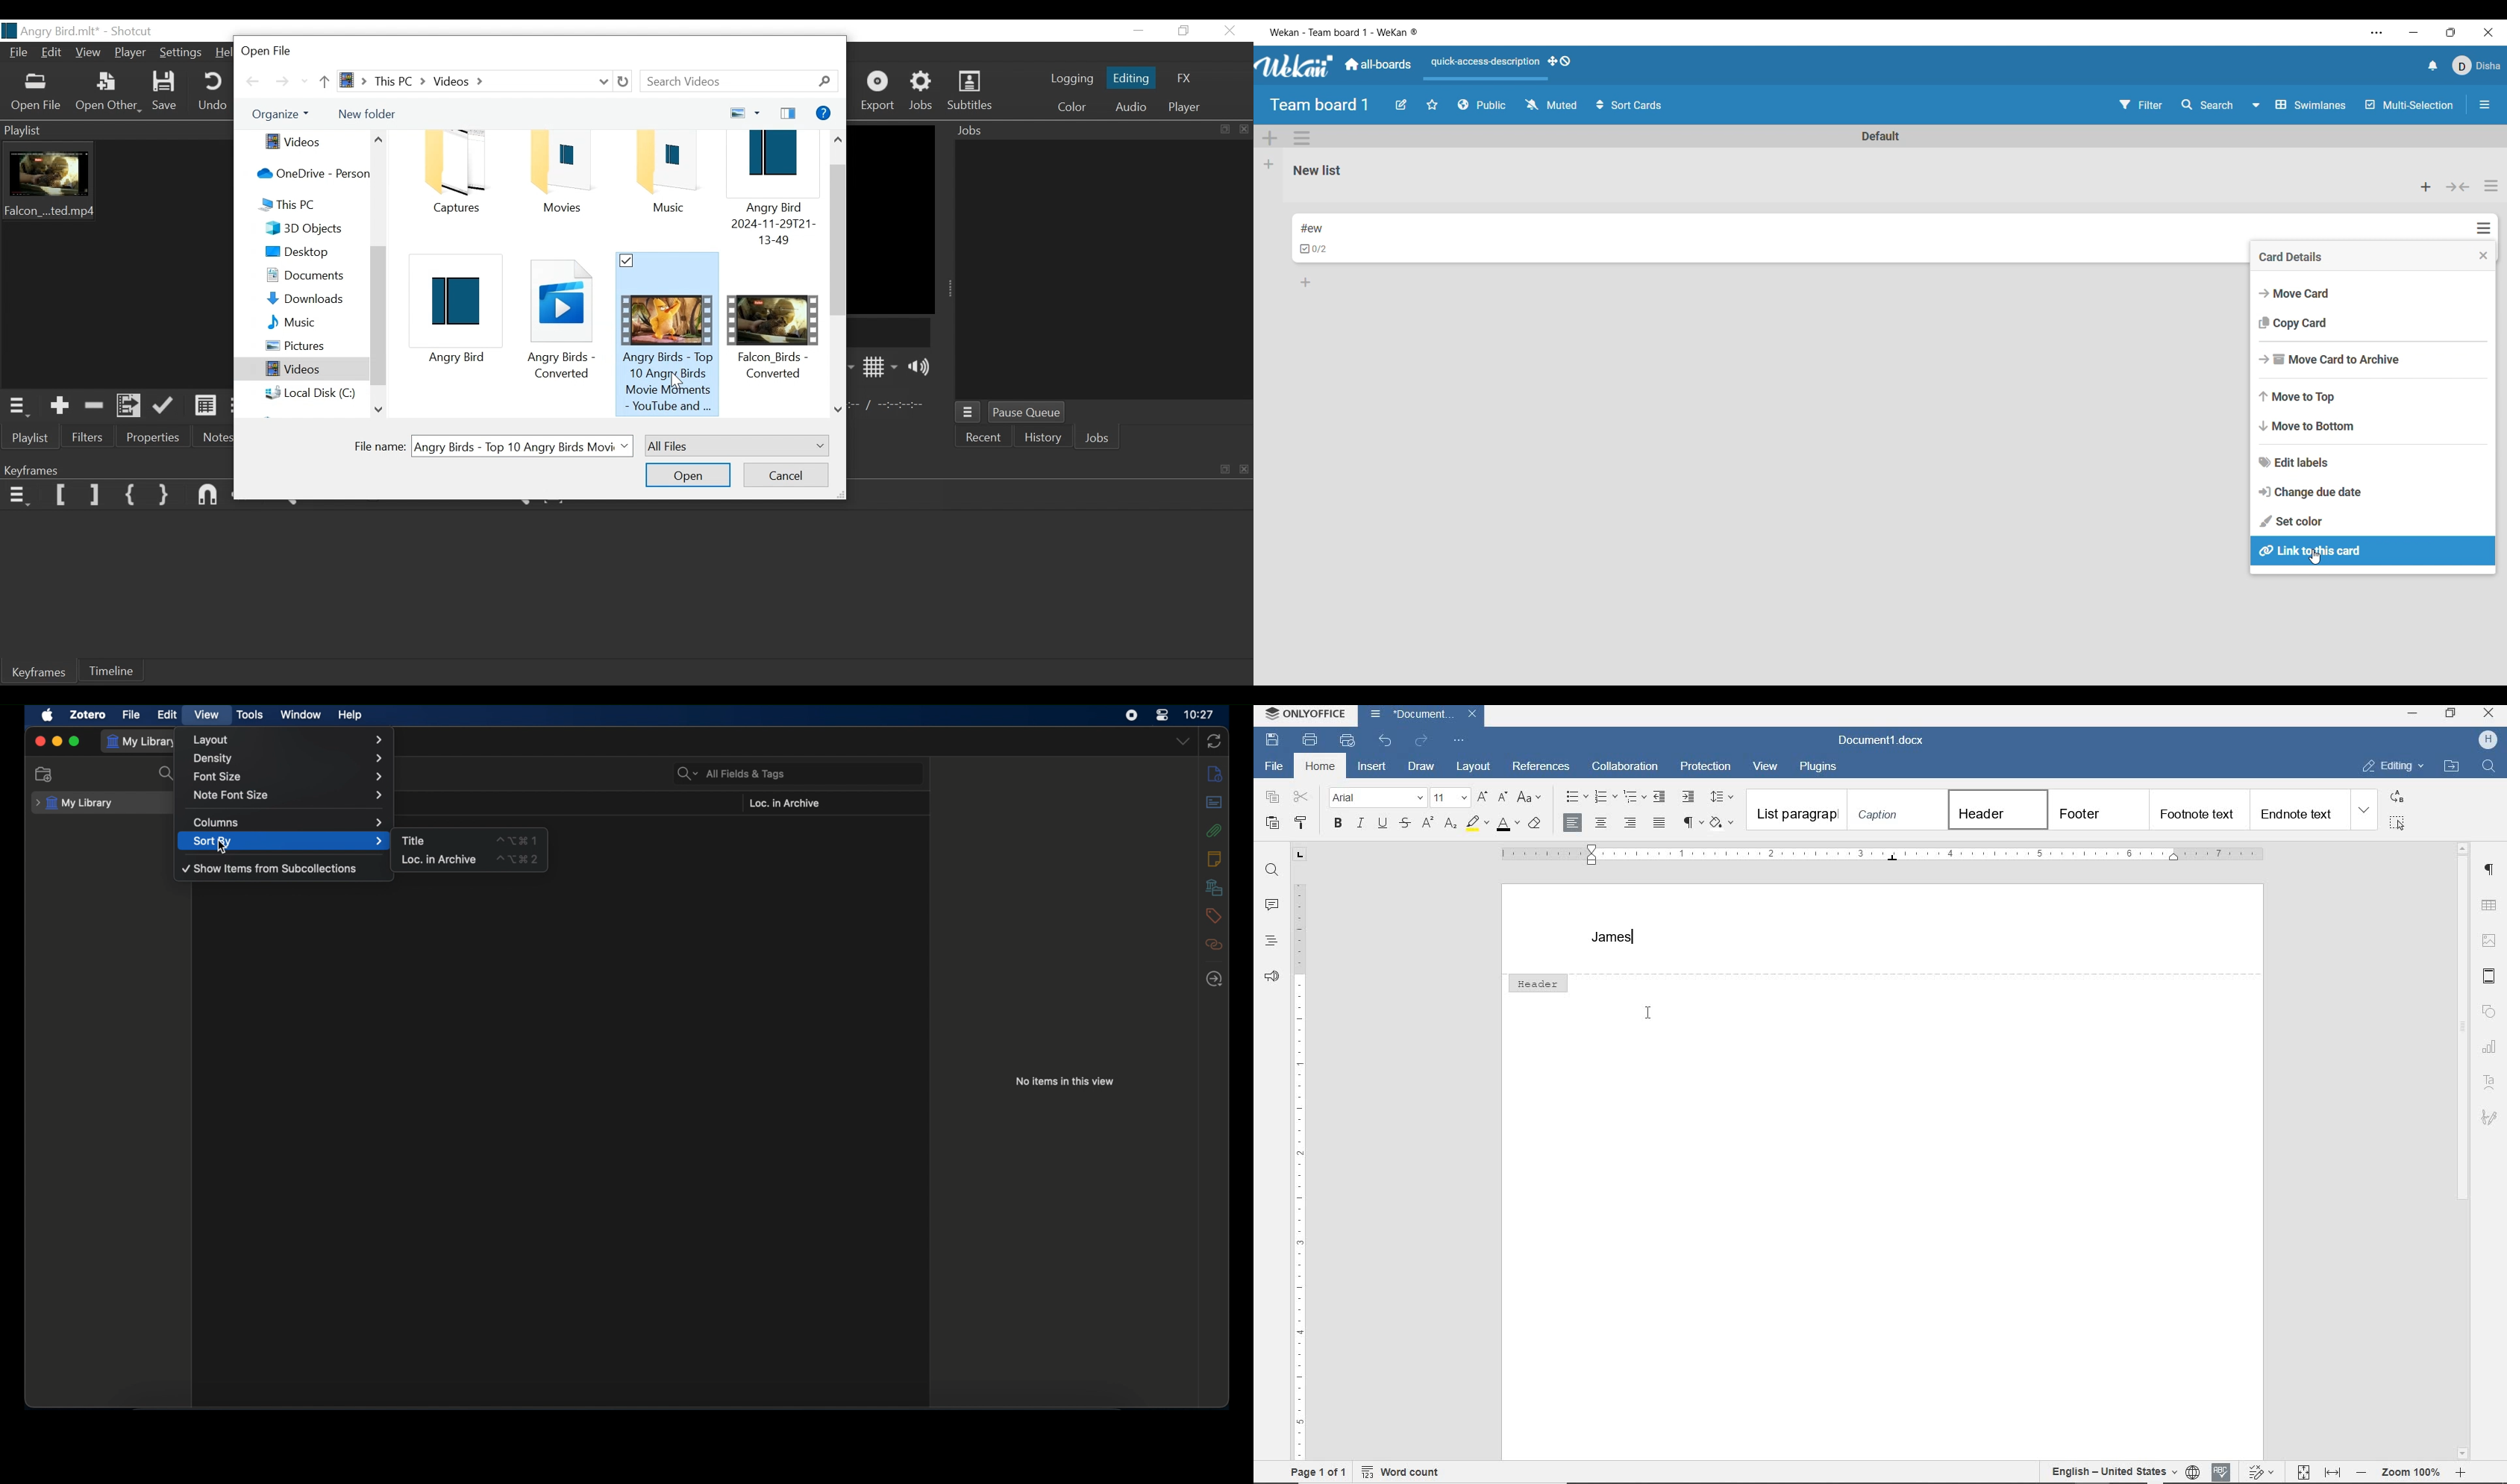 The width and height of the screenshot is (2520, 1484). I want to click on Set Filter Keyframe , so click(60, 494).